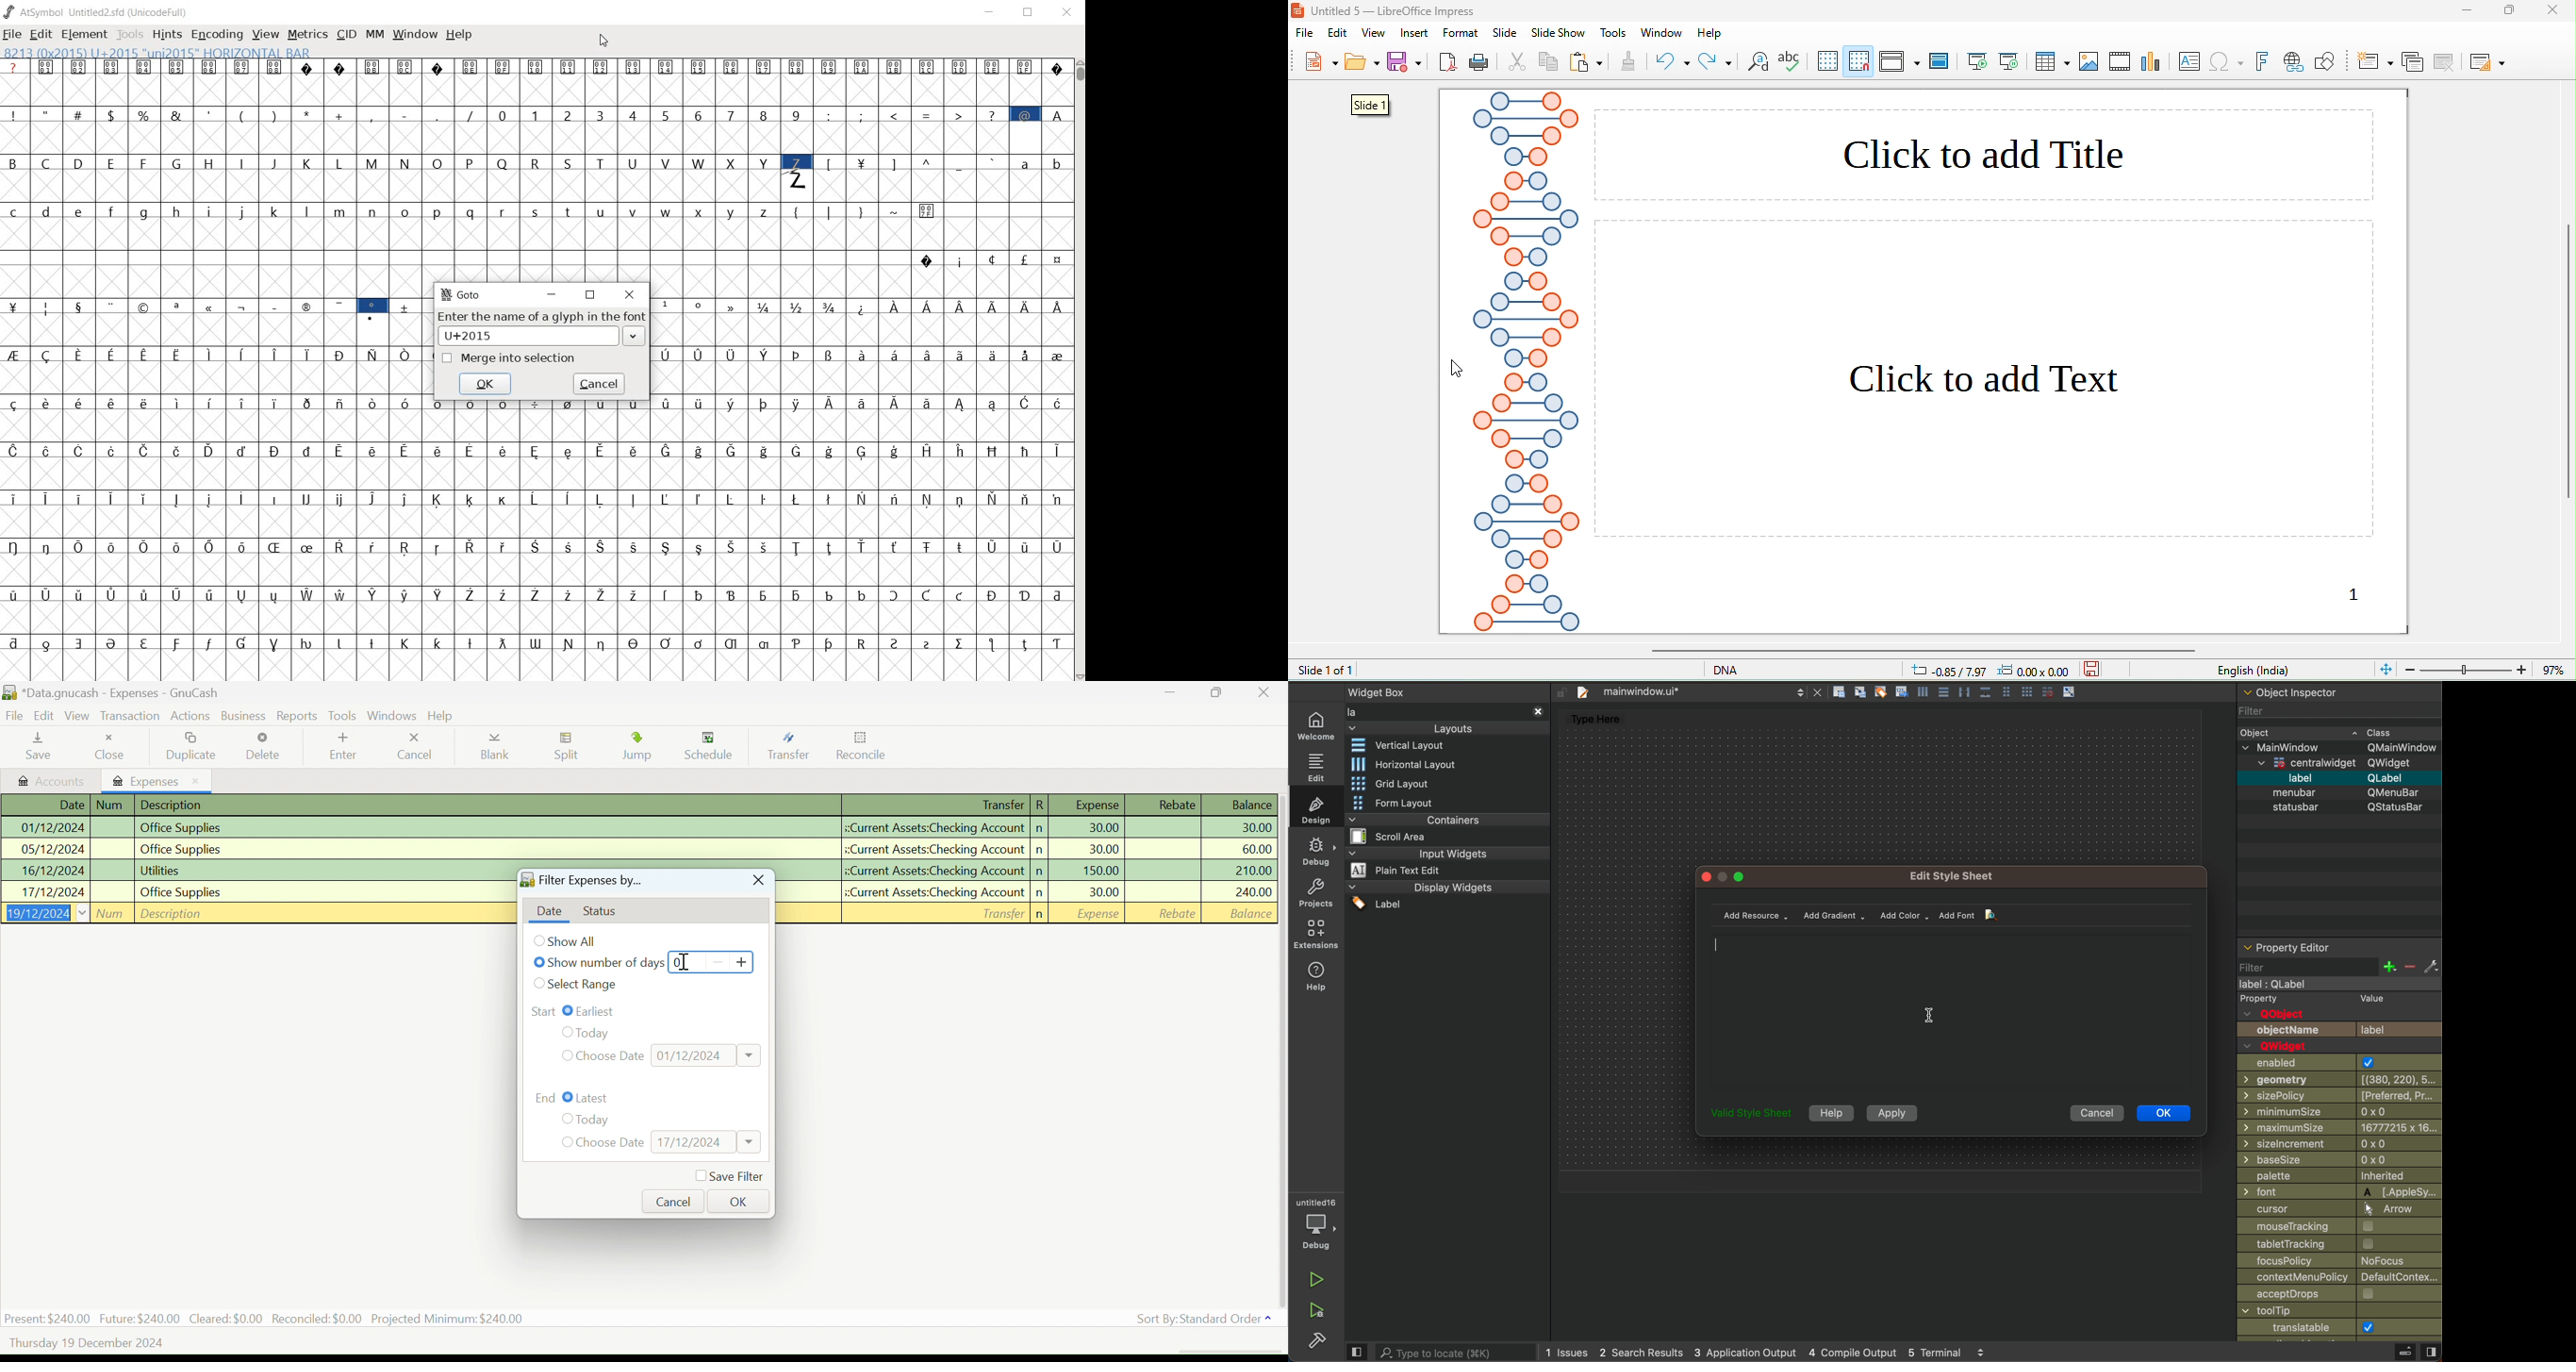 The image size is (2576, 1372). What do you see at coordinates (1725, 876) in the screenshot?
I see `window actions` at bounding box center [1725, 876].